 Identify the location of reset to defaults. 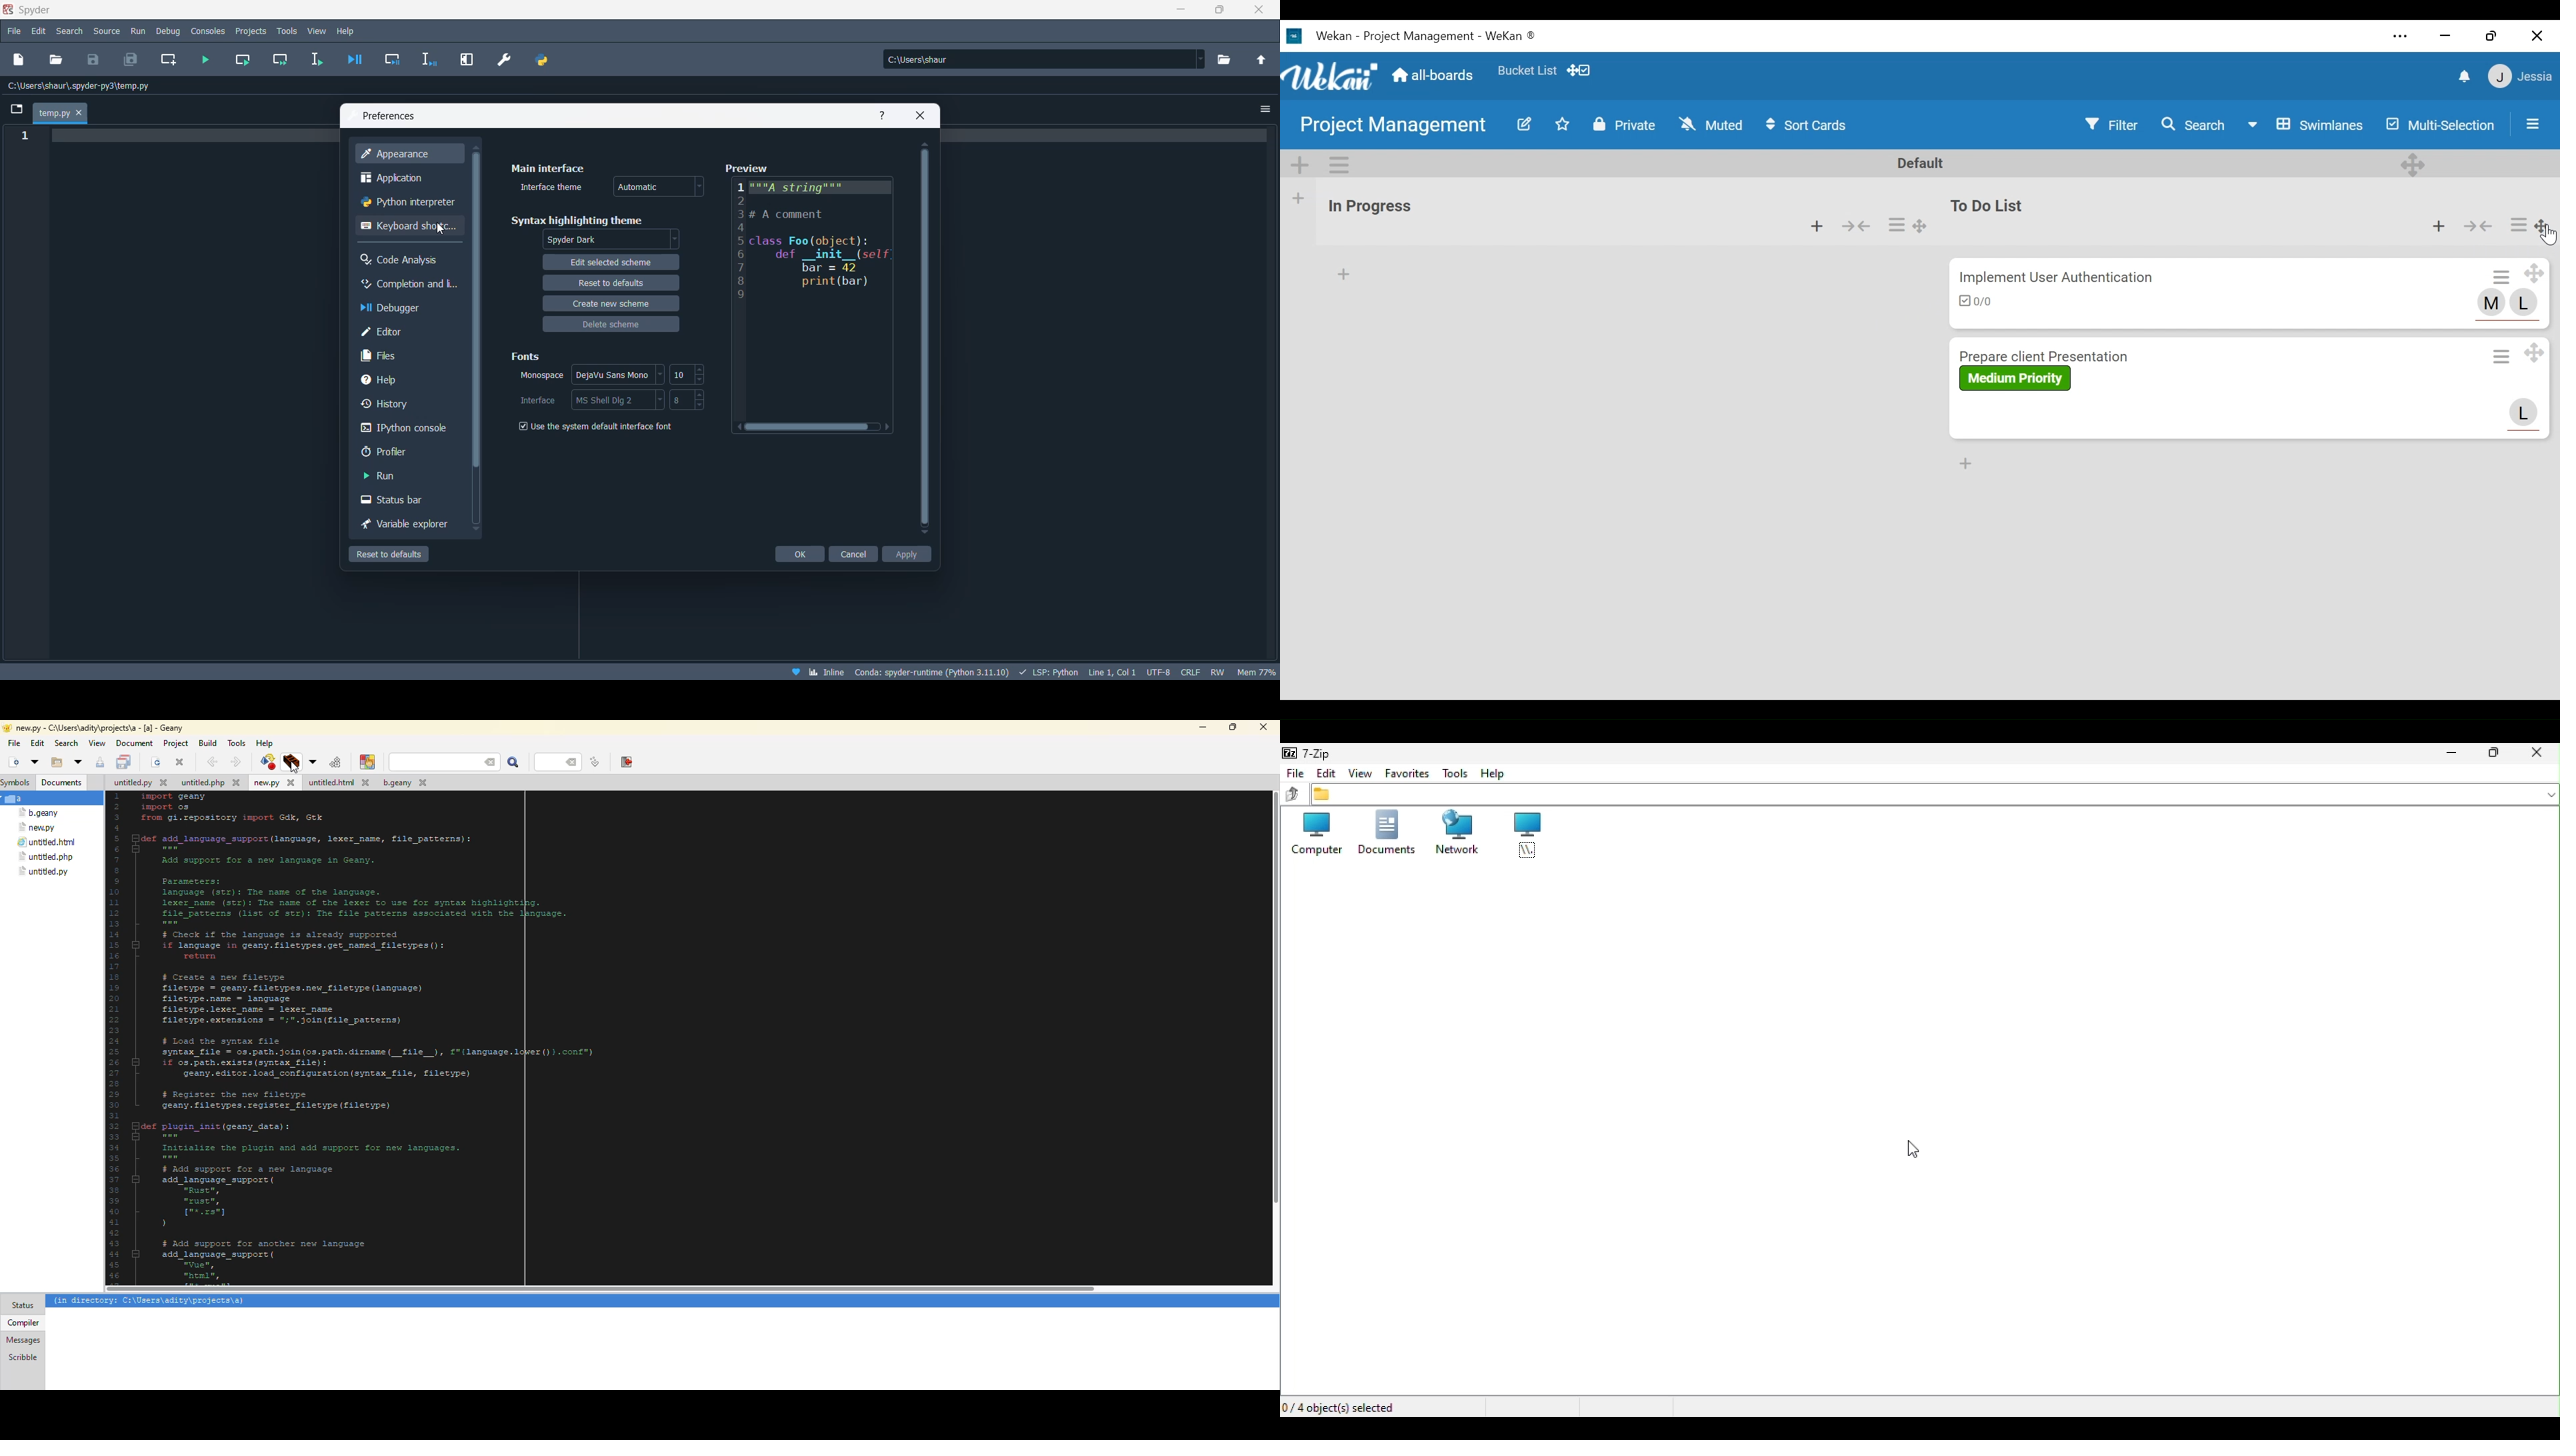
(610, 282).